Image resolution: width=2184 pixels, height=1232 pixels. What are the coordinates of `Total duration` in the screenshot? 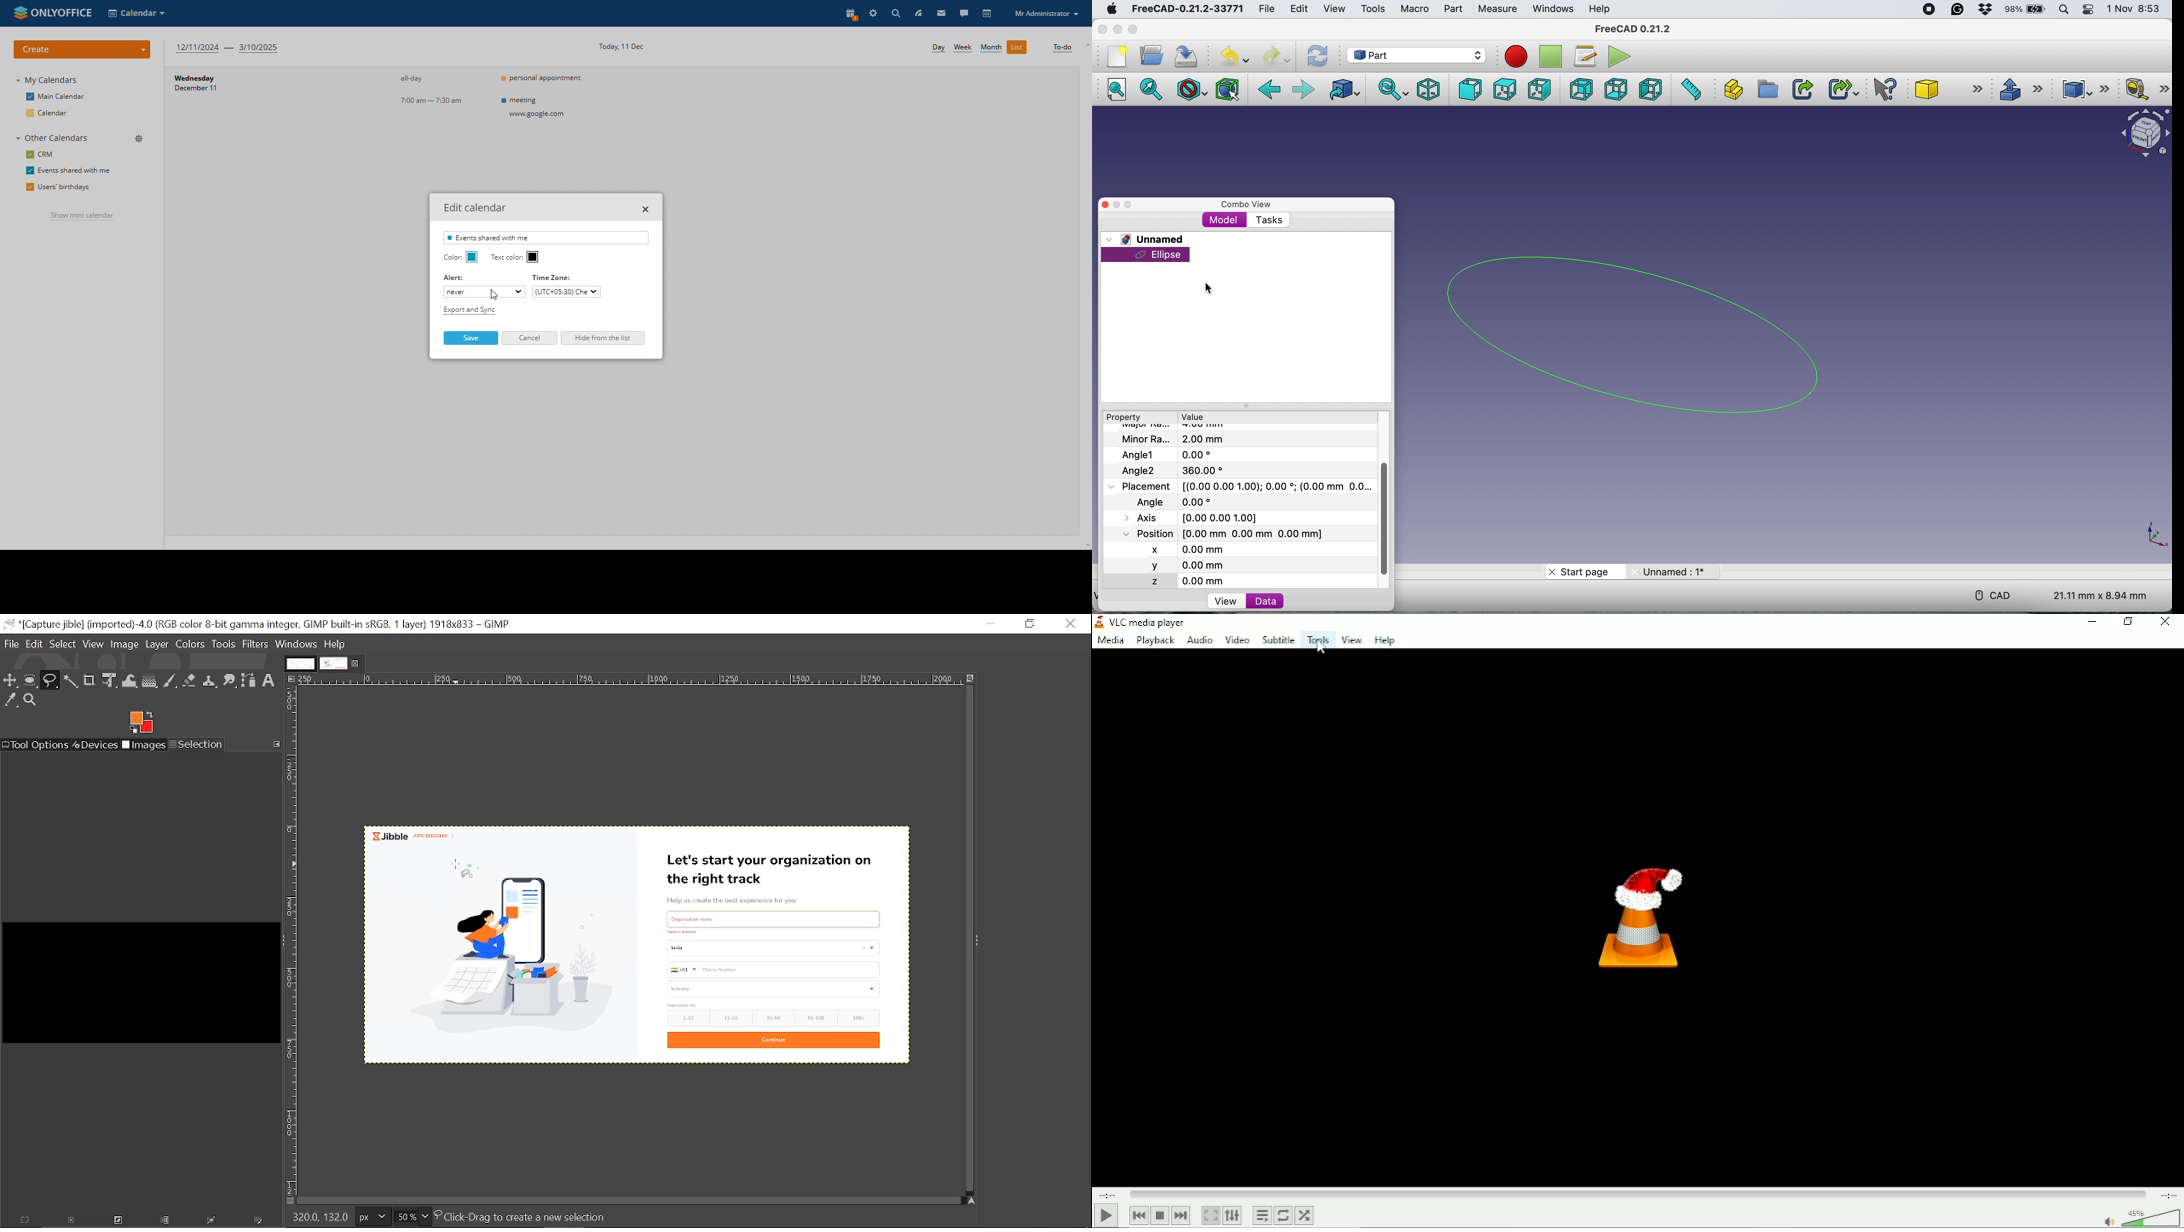 It's located at (2169, 1194).